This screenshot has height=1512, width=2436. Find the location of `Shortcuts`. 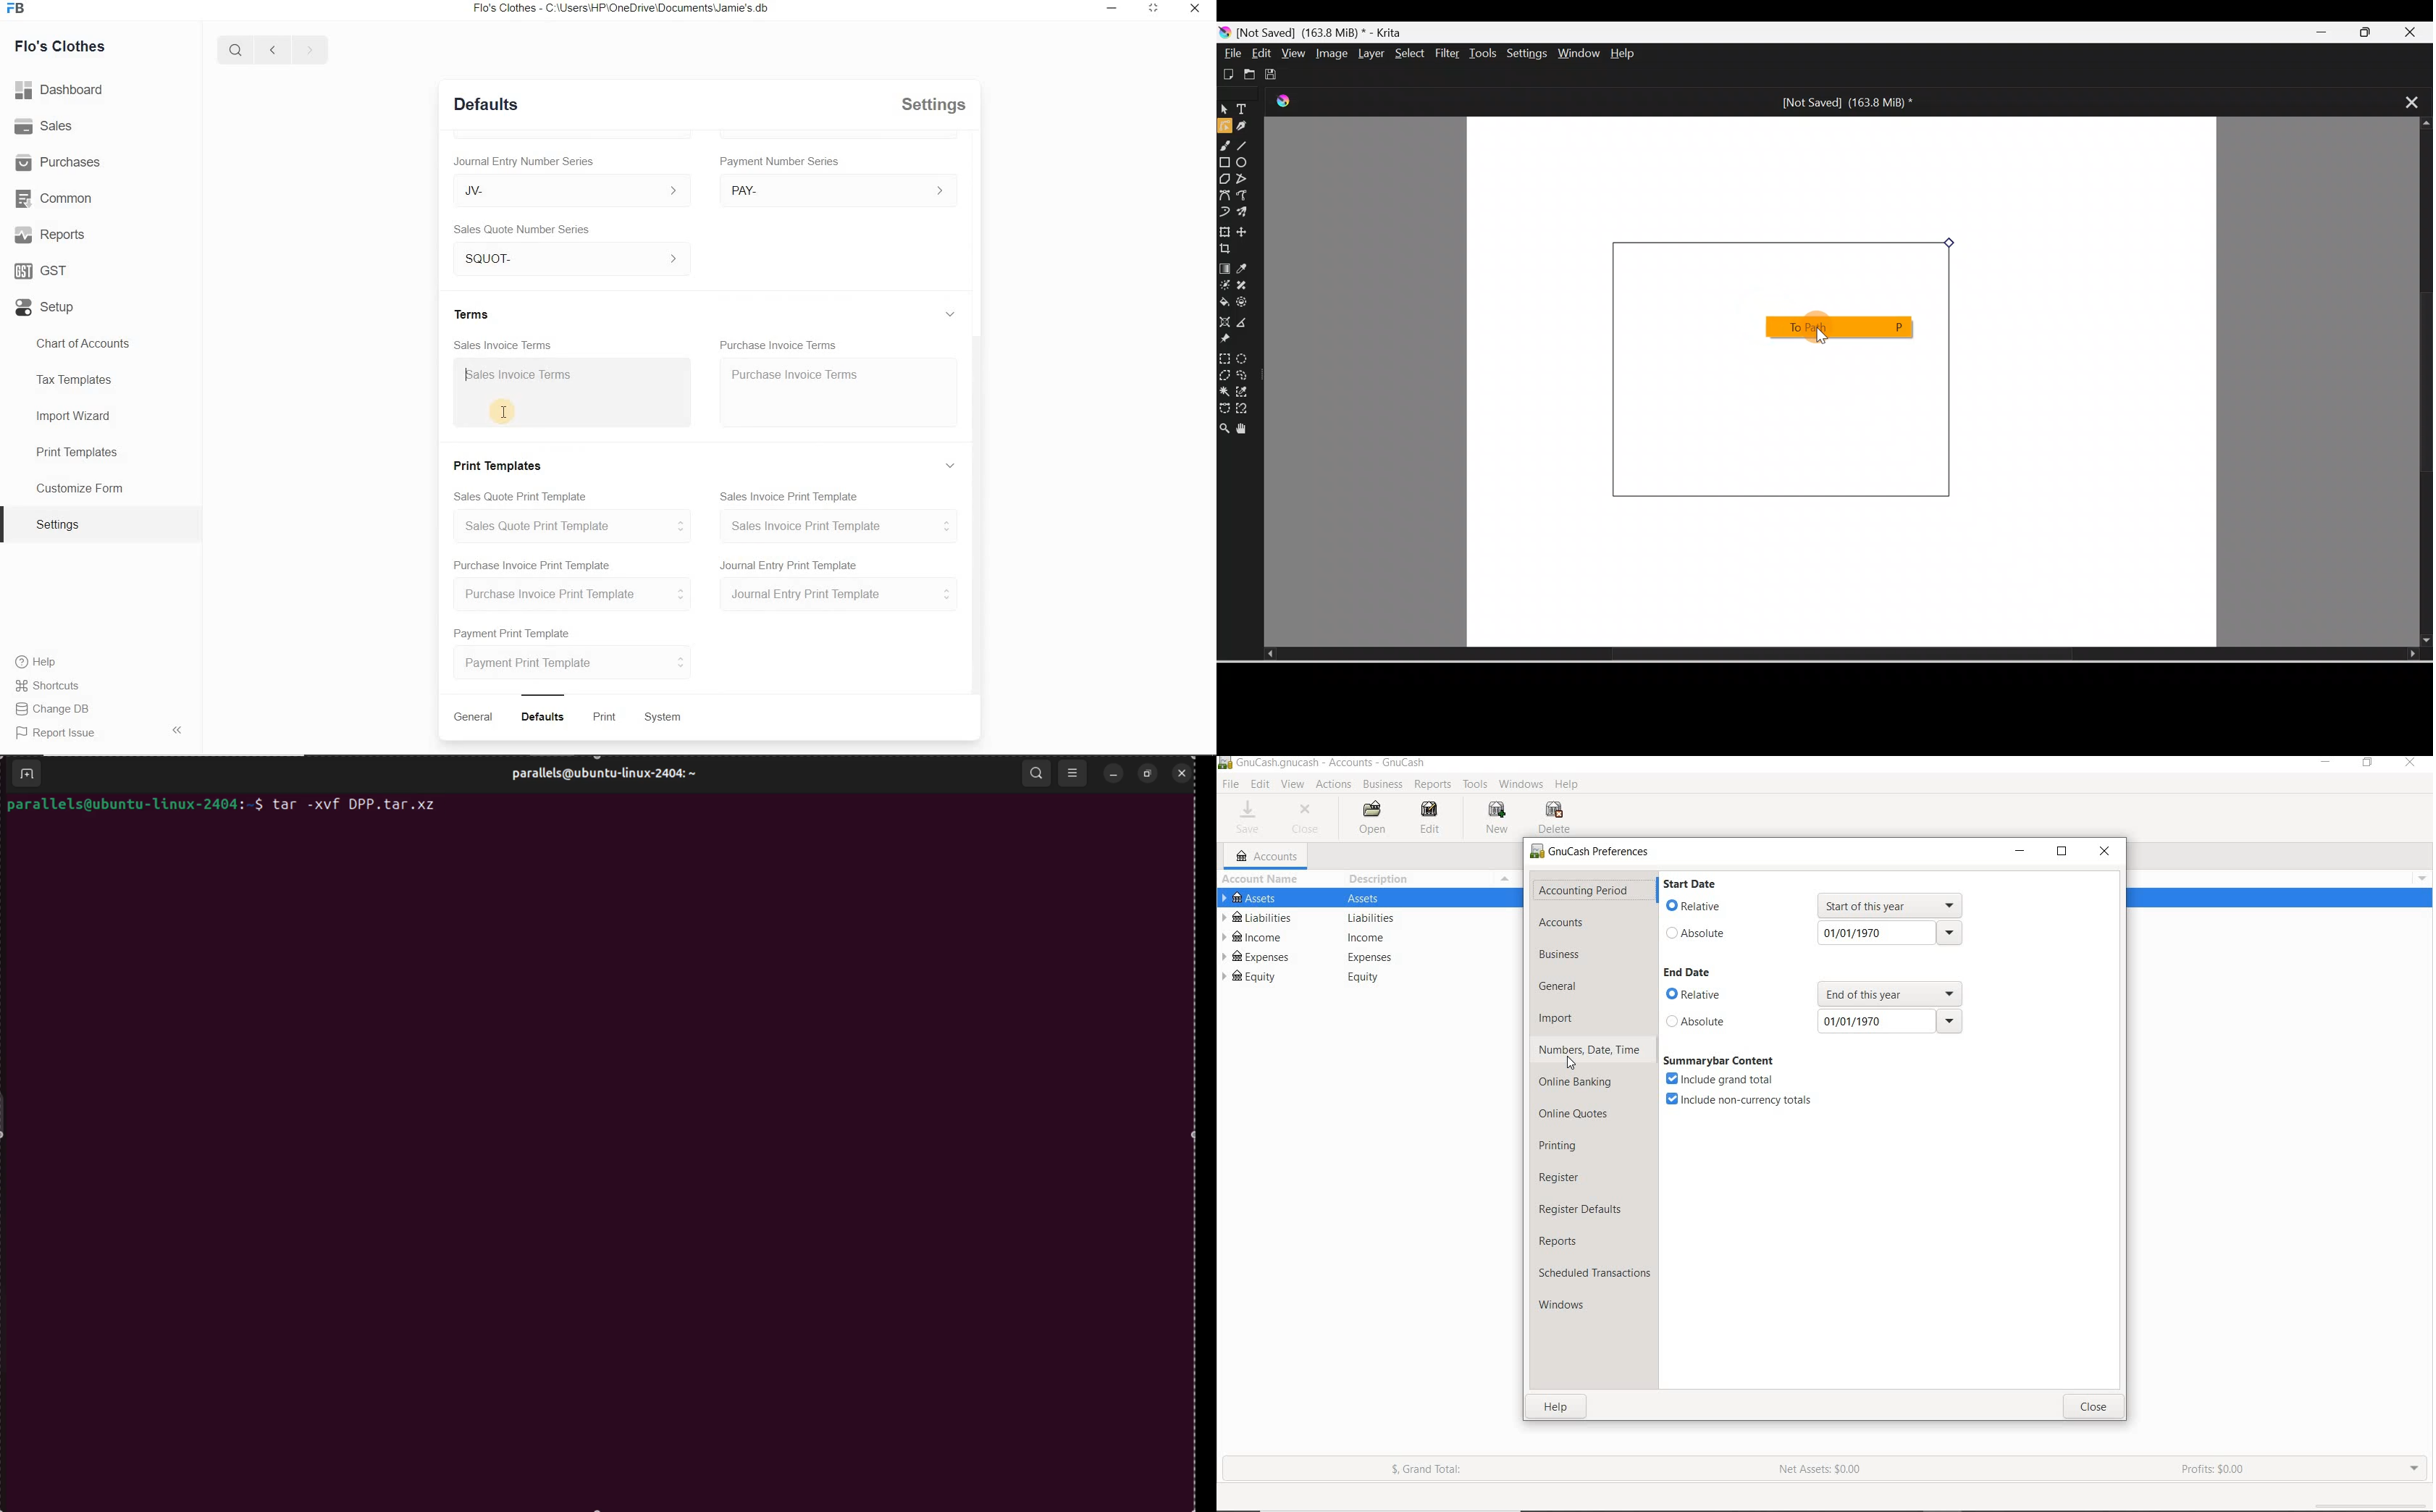

Shortcuts is located at coordinates (49, 686).